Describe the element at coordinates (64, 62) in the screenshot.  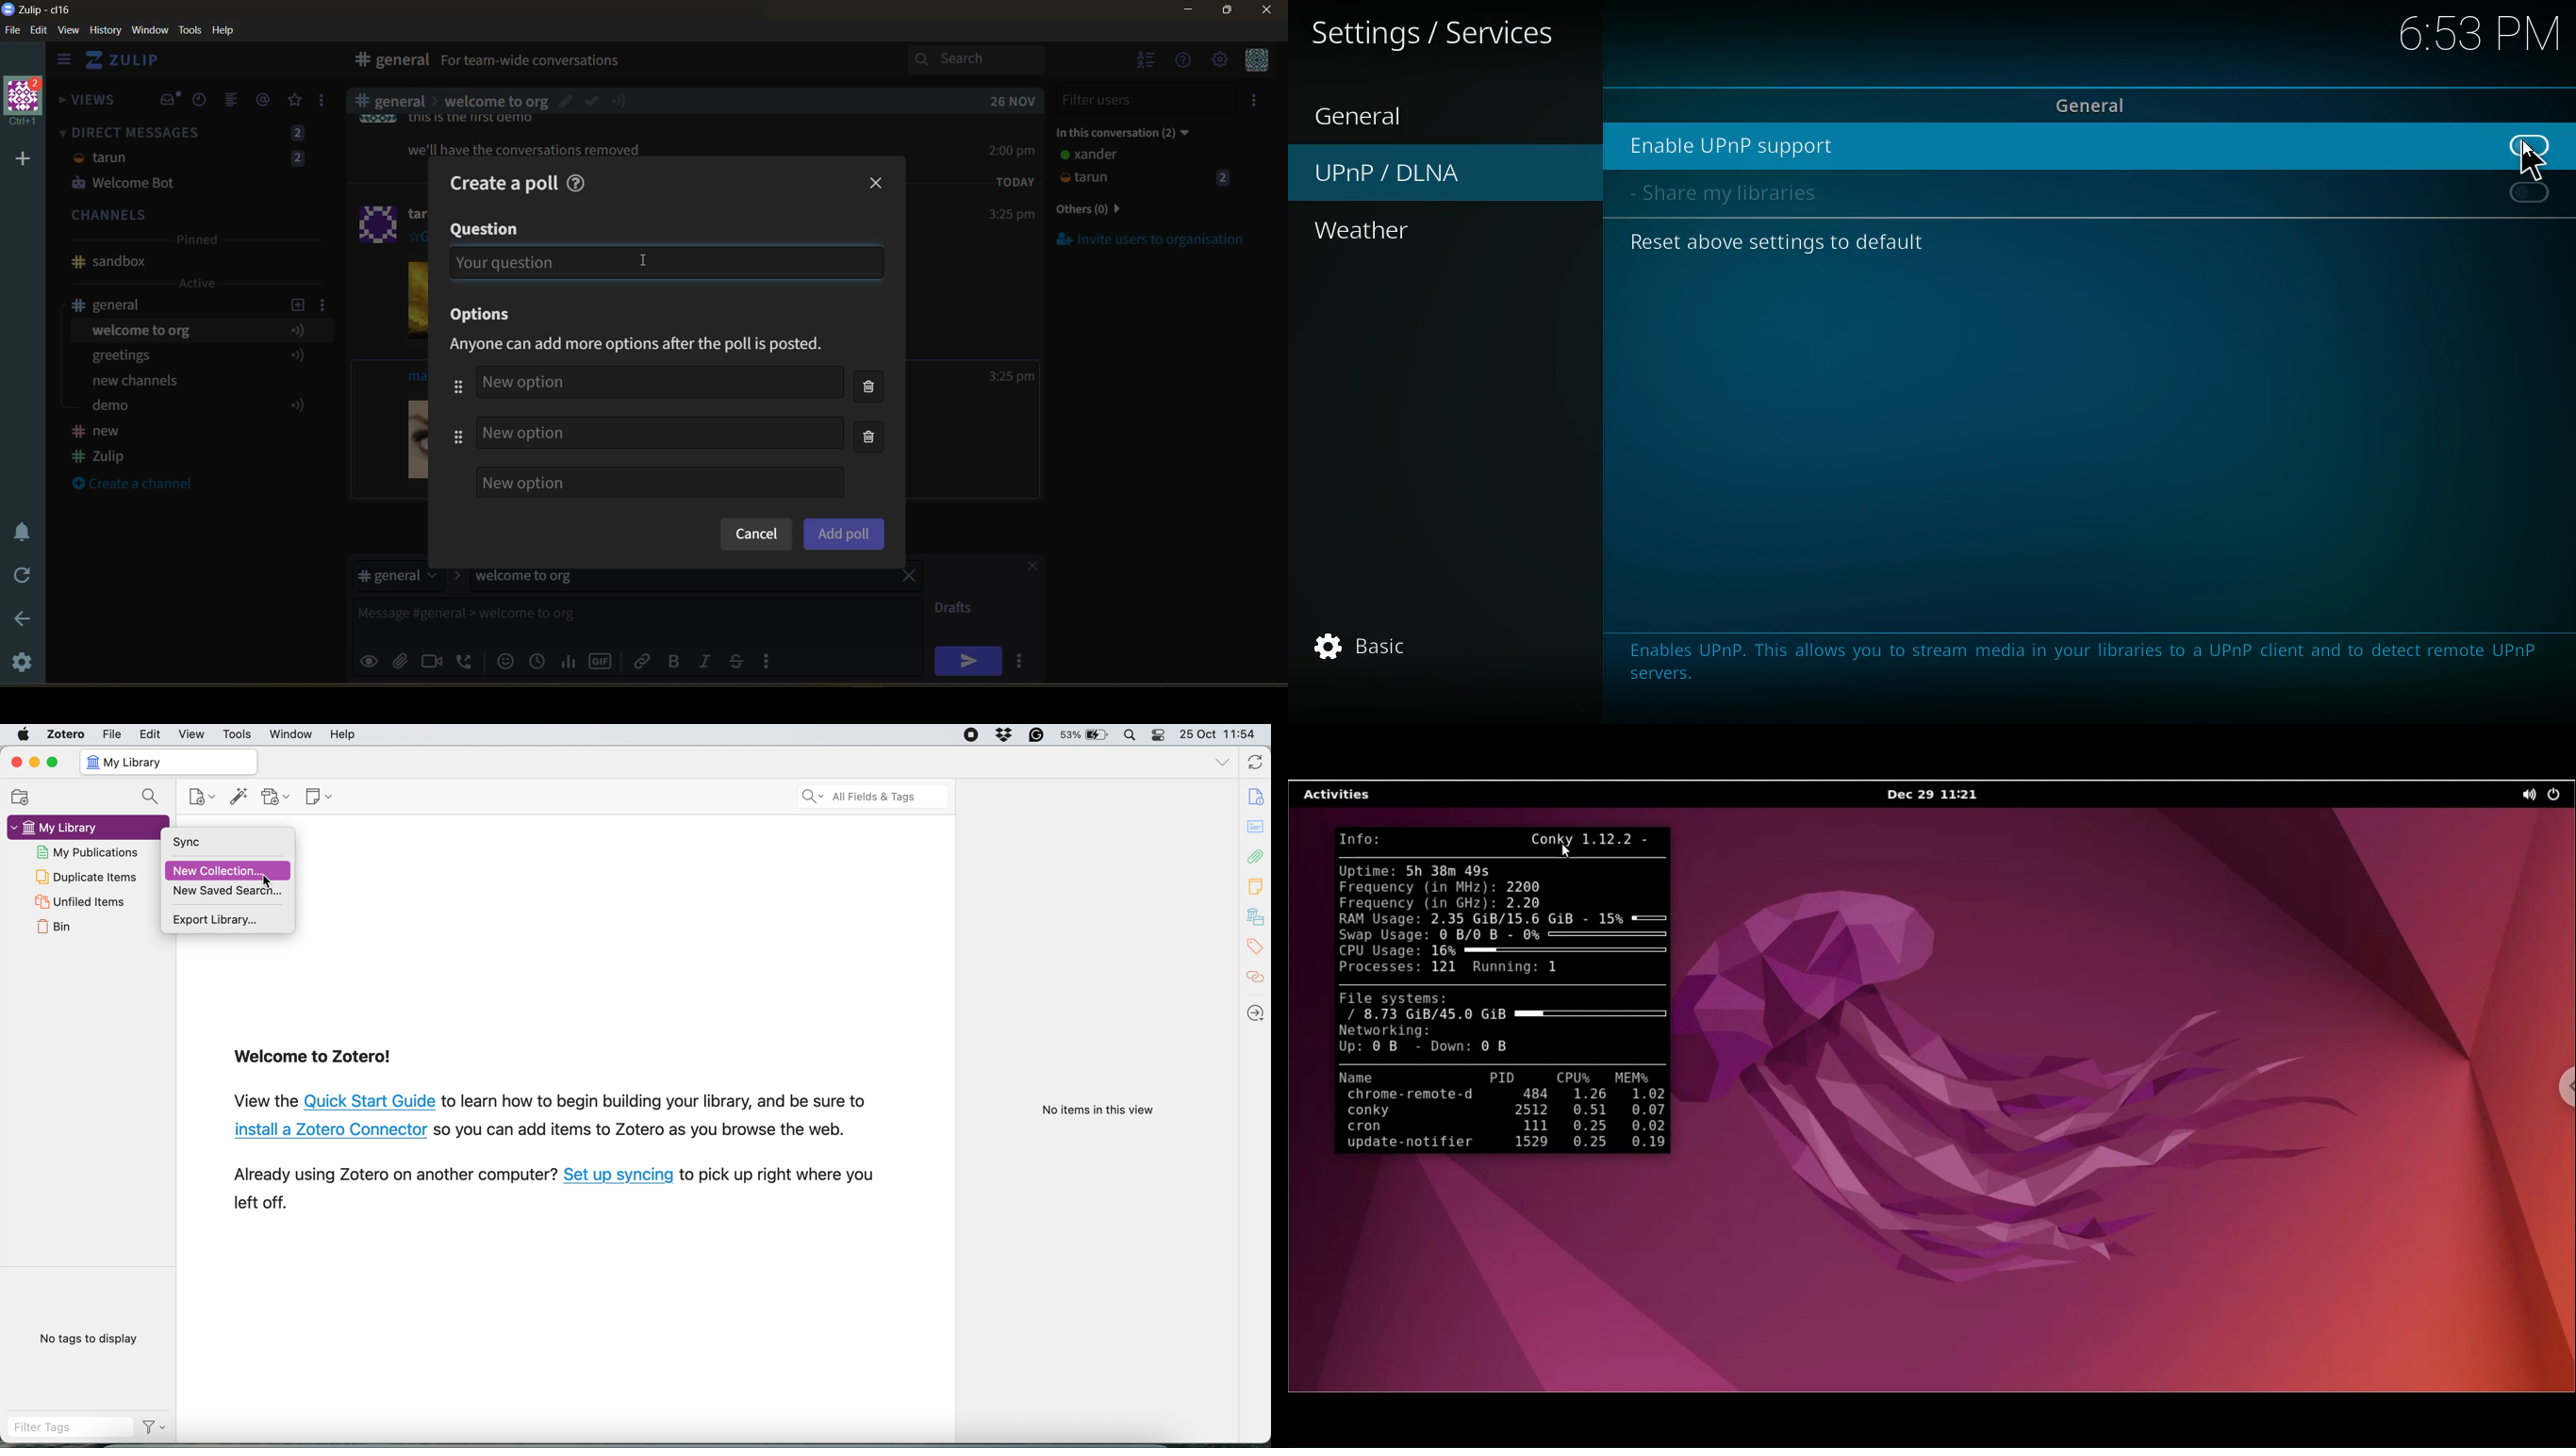
I see `hide side bar` at that location.